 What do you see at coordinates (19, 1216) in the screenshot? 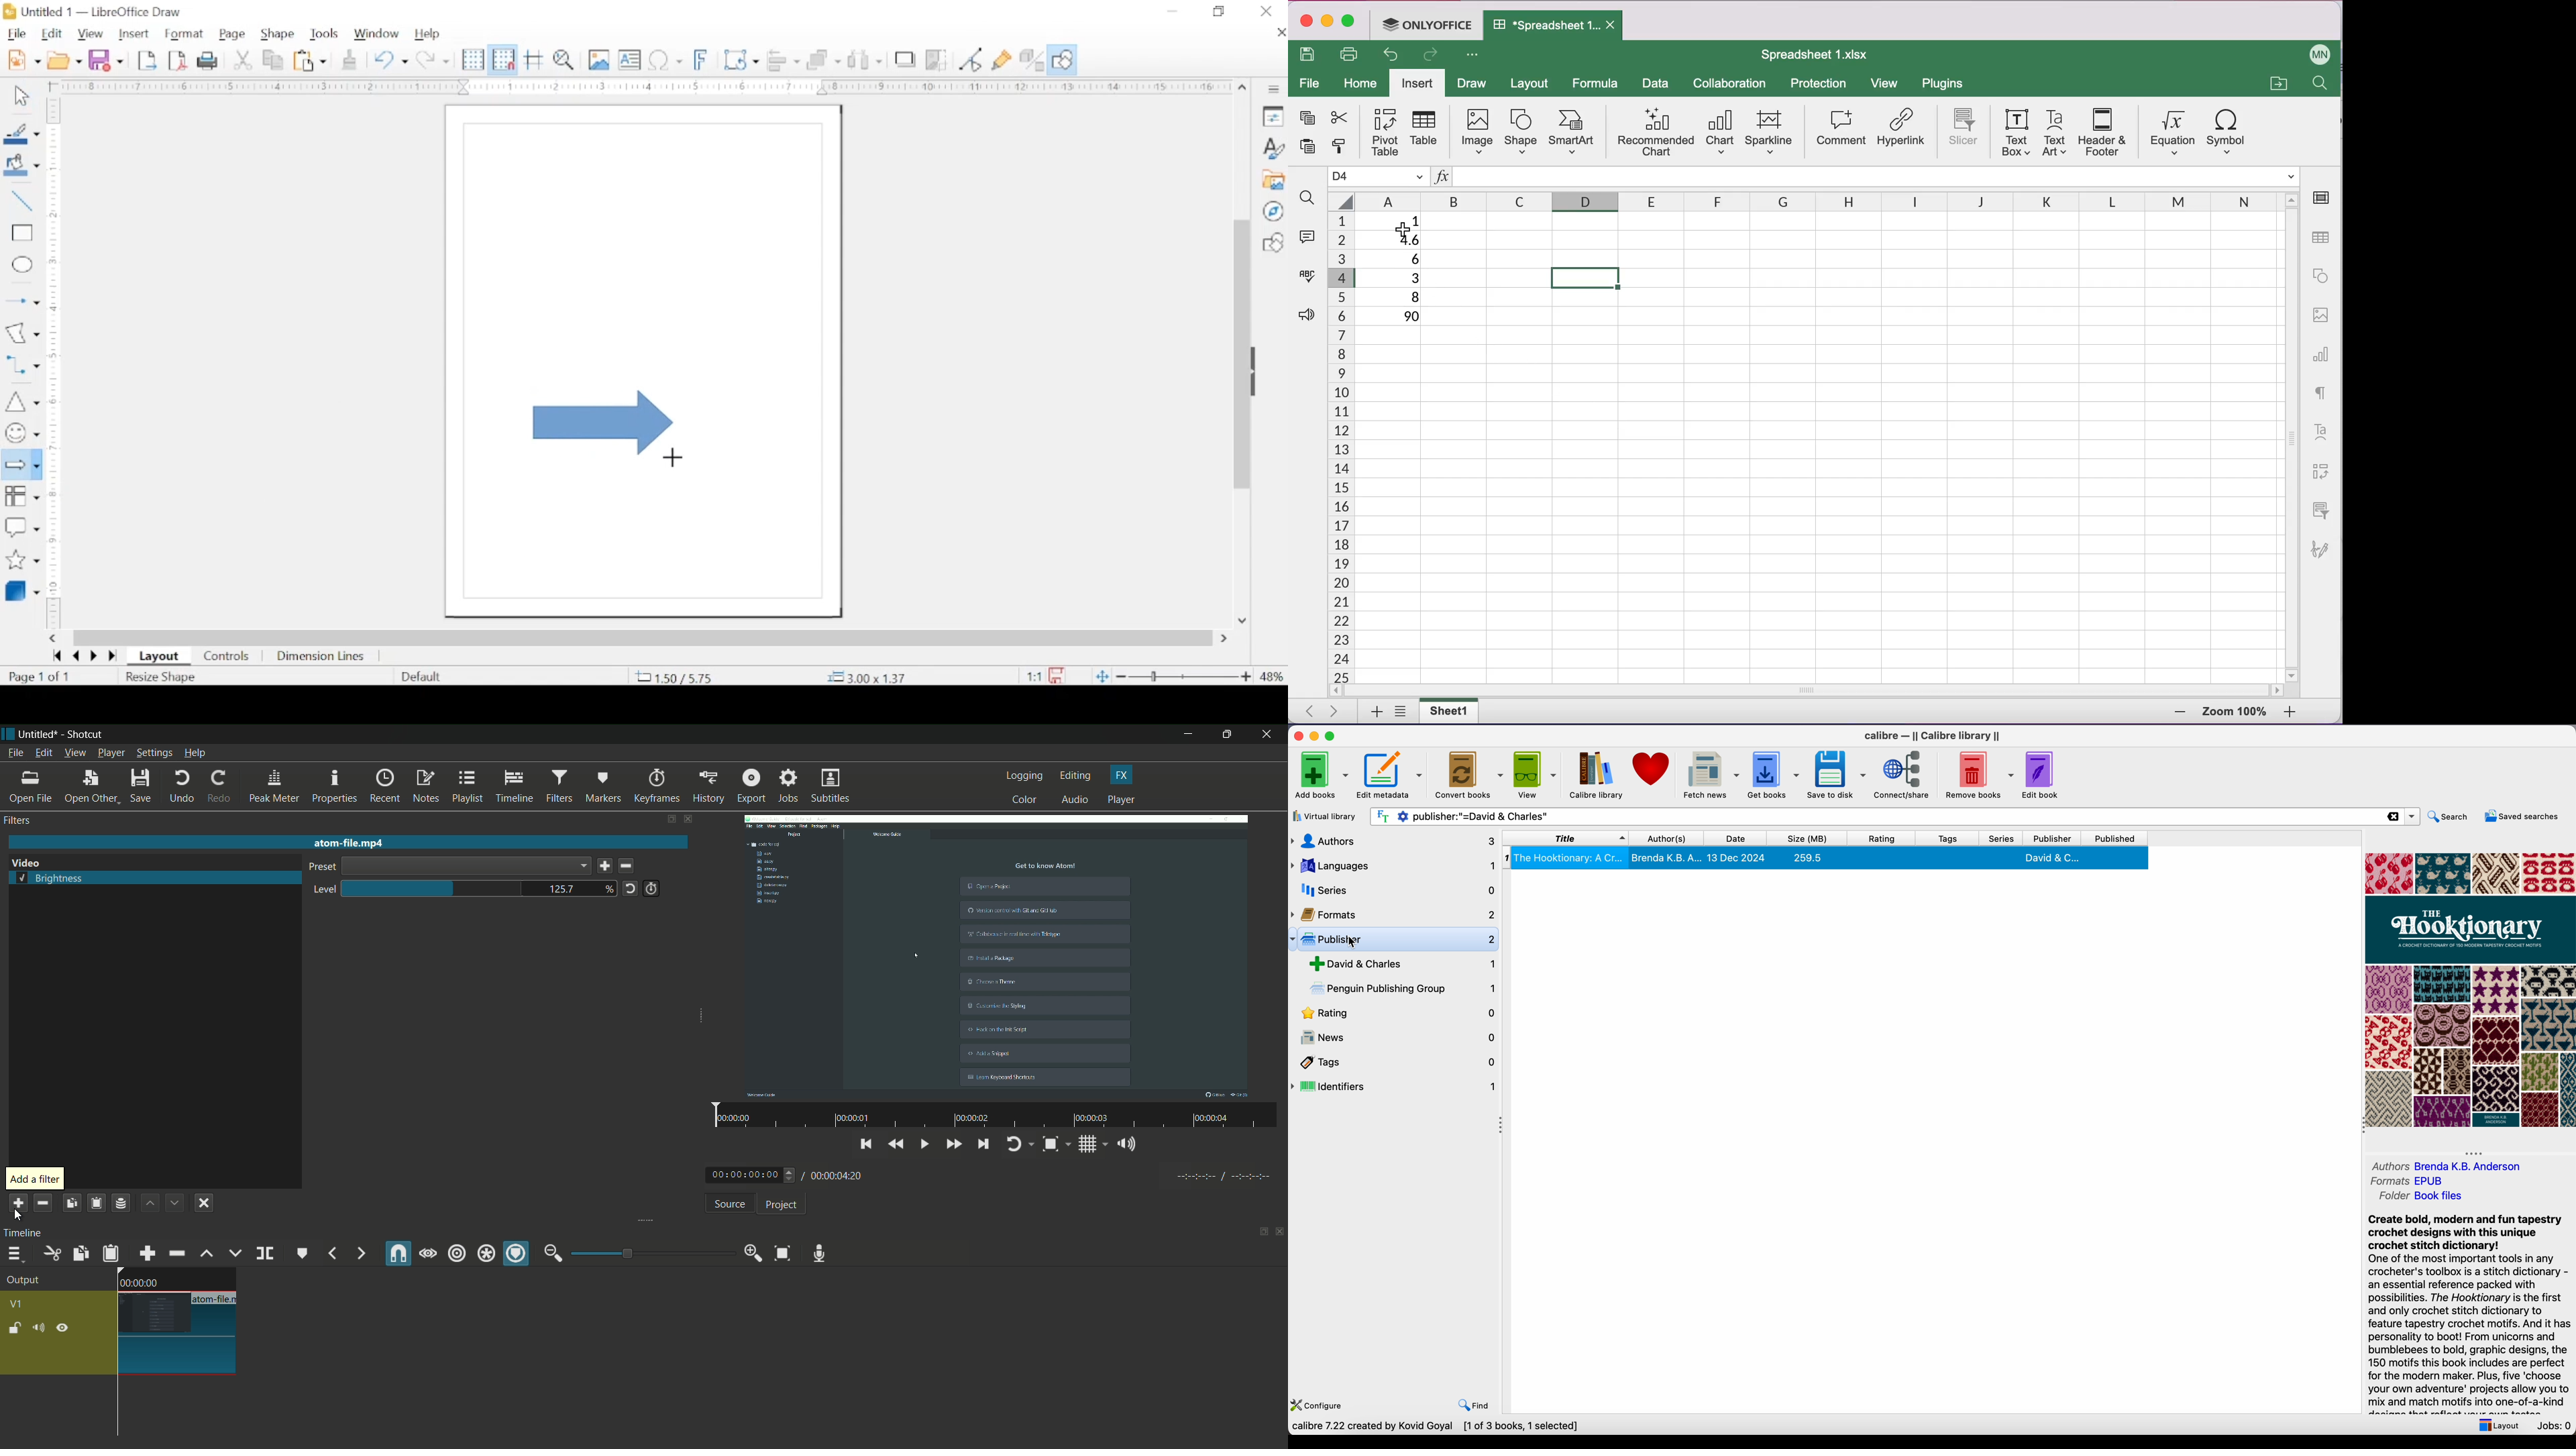
I see `cursor` at bounding box center [19, 1216].